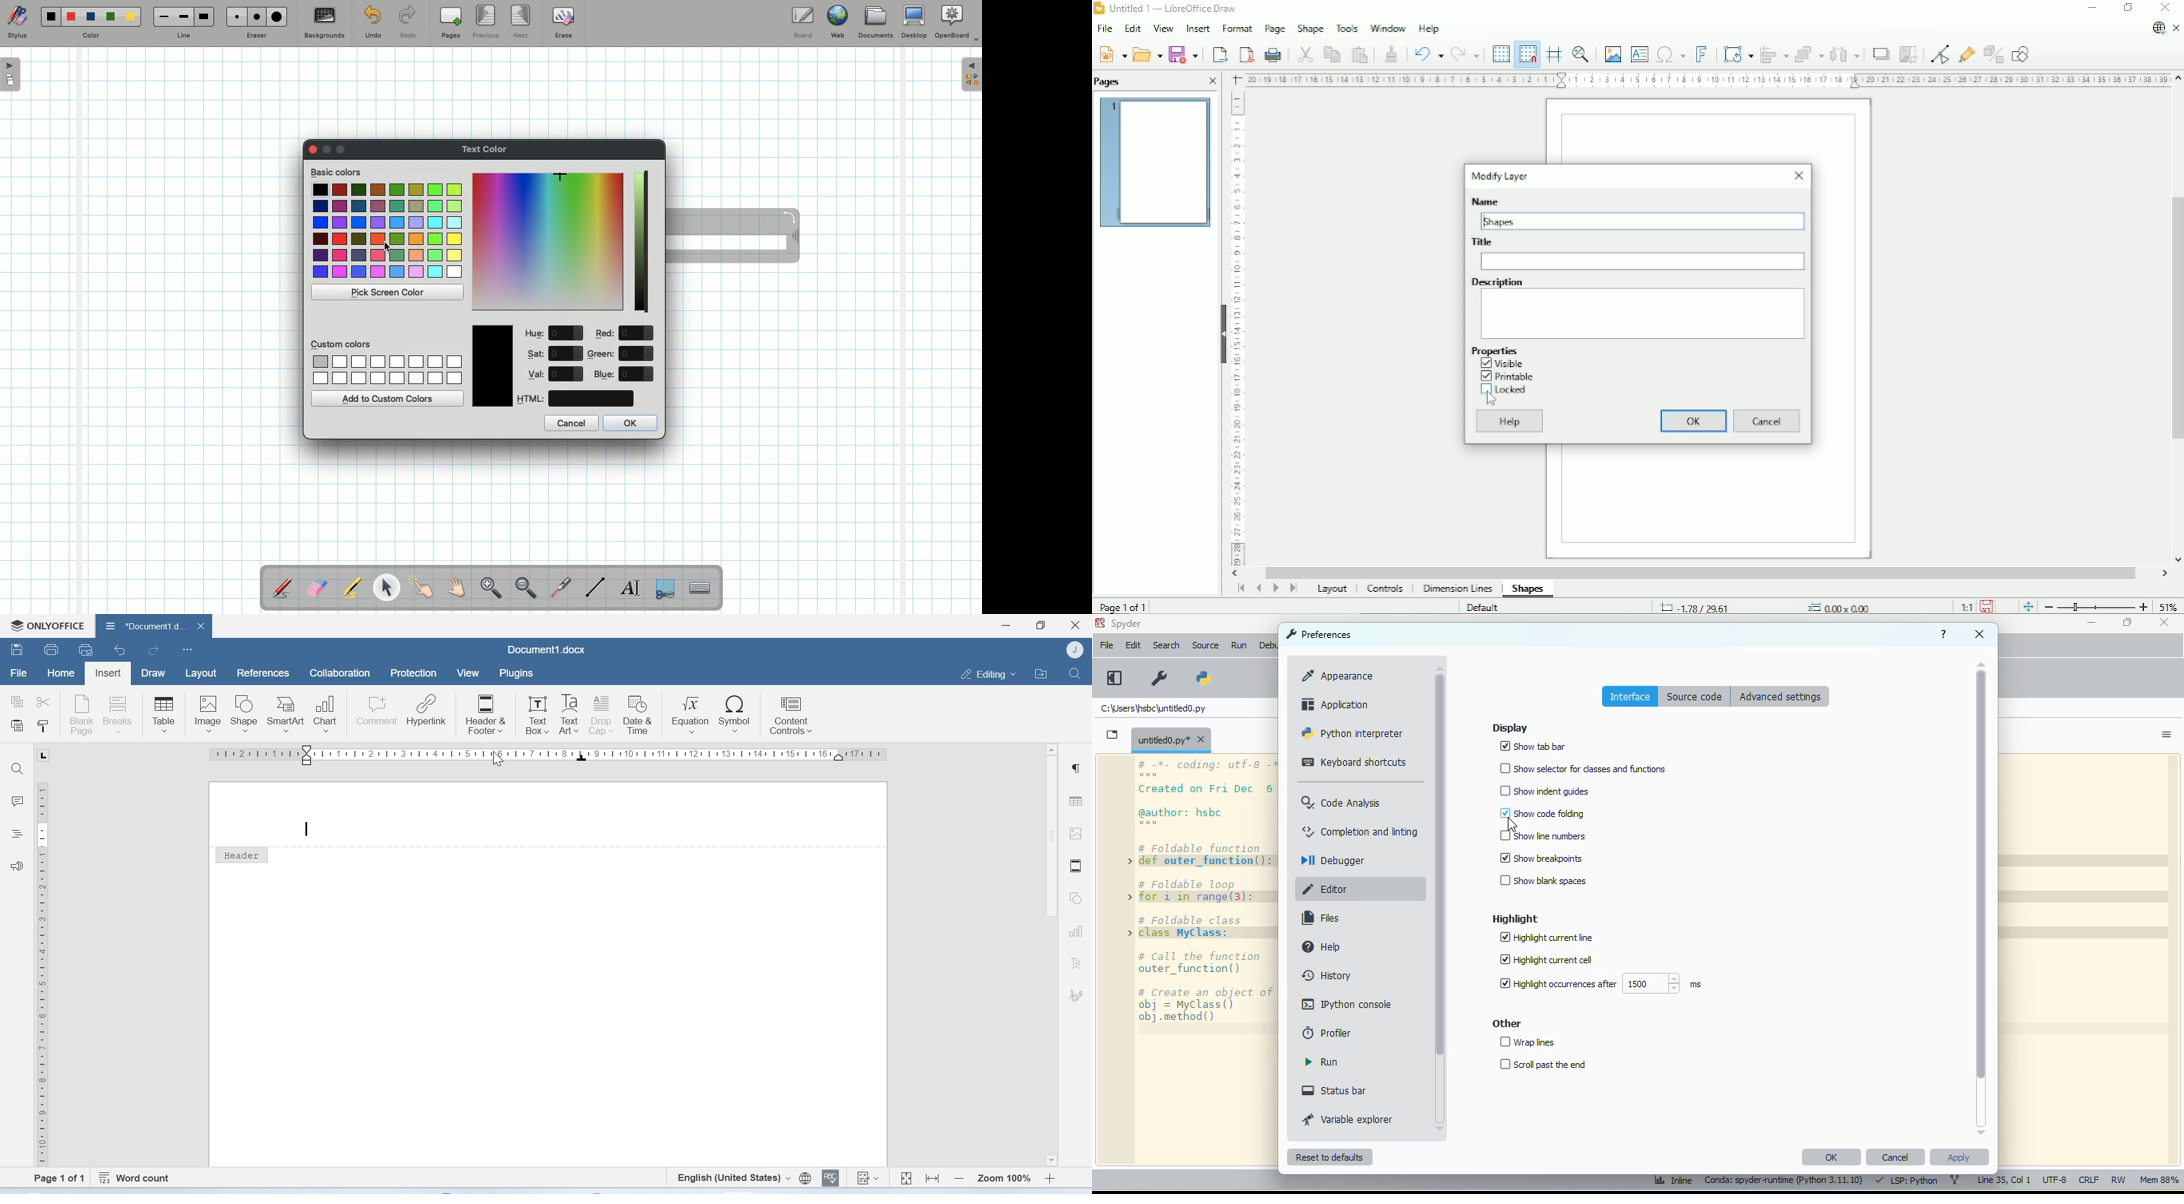  Describe the element at coordinates (1612, 52) in the screenshot. I see `Insert image` at that location.